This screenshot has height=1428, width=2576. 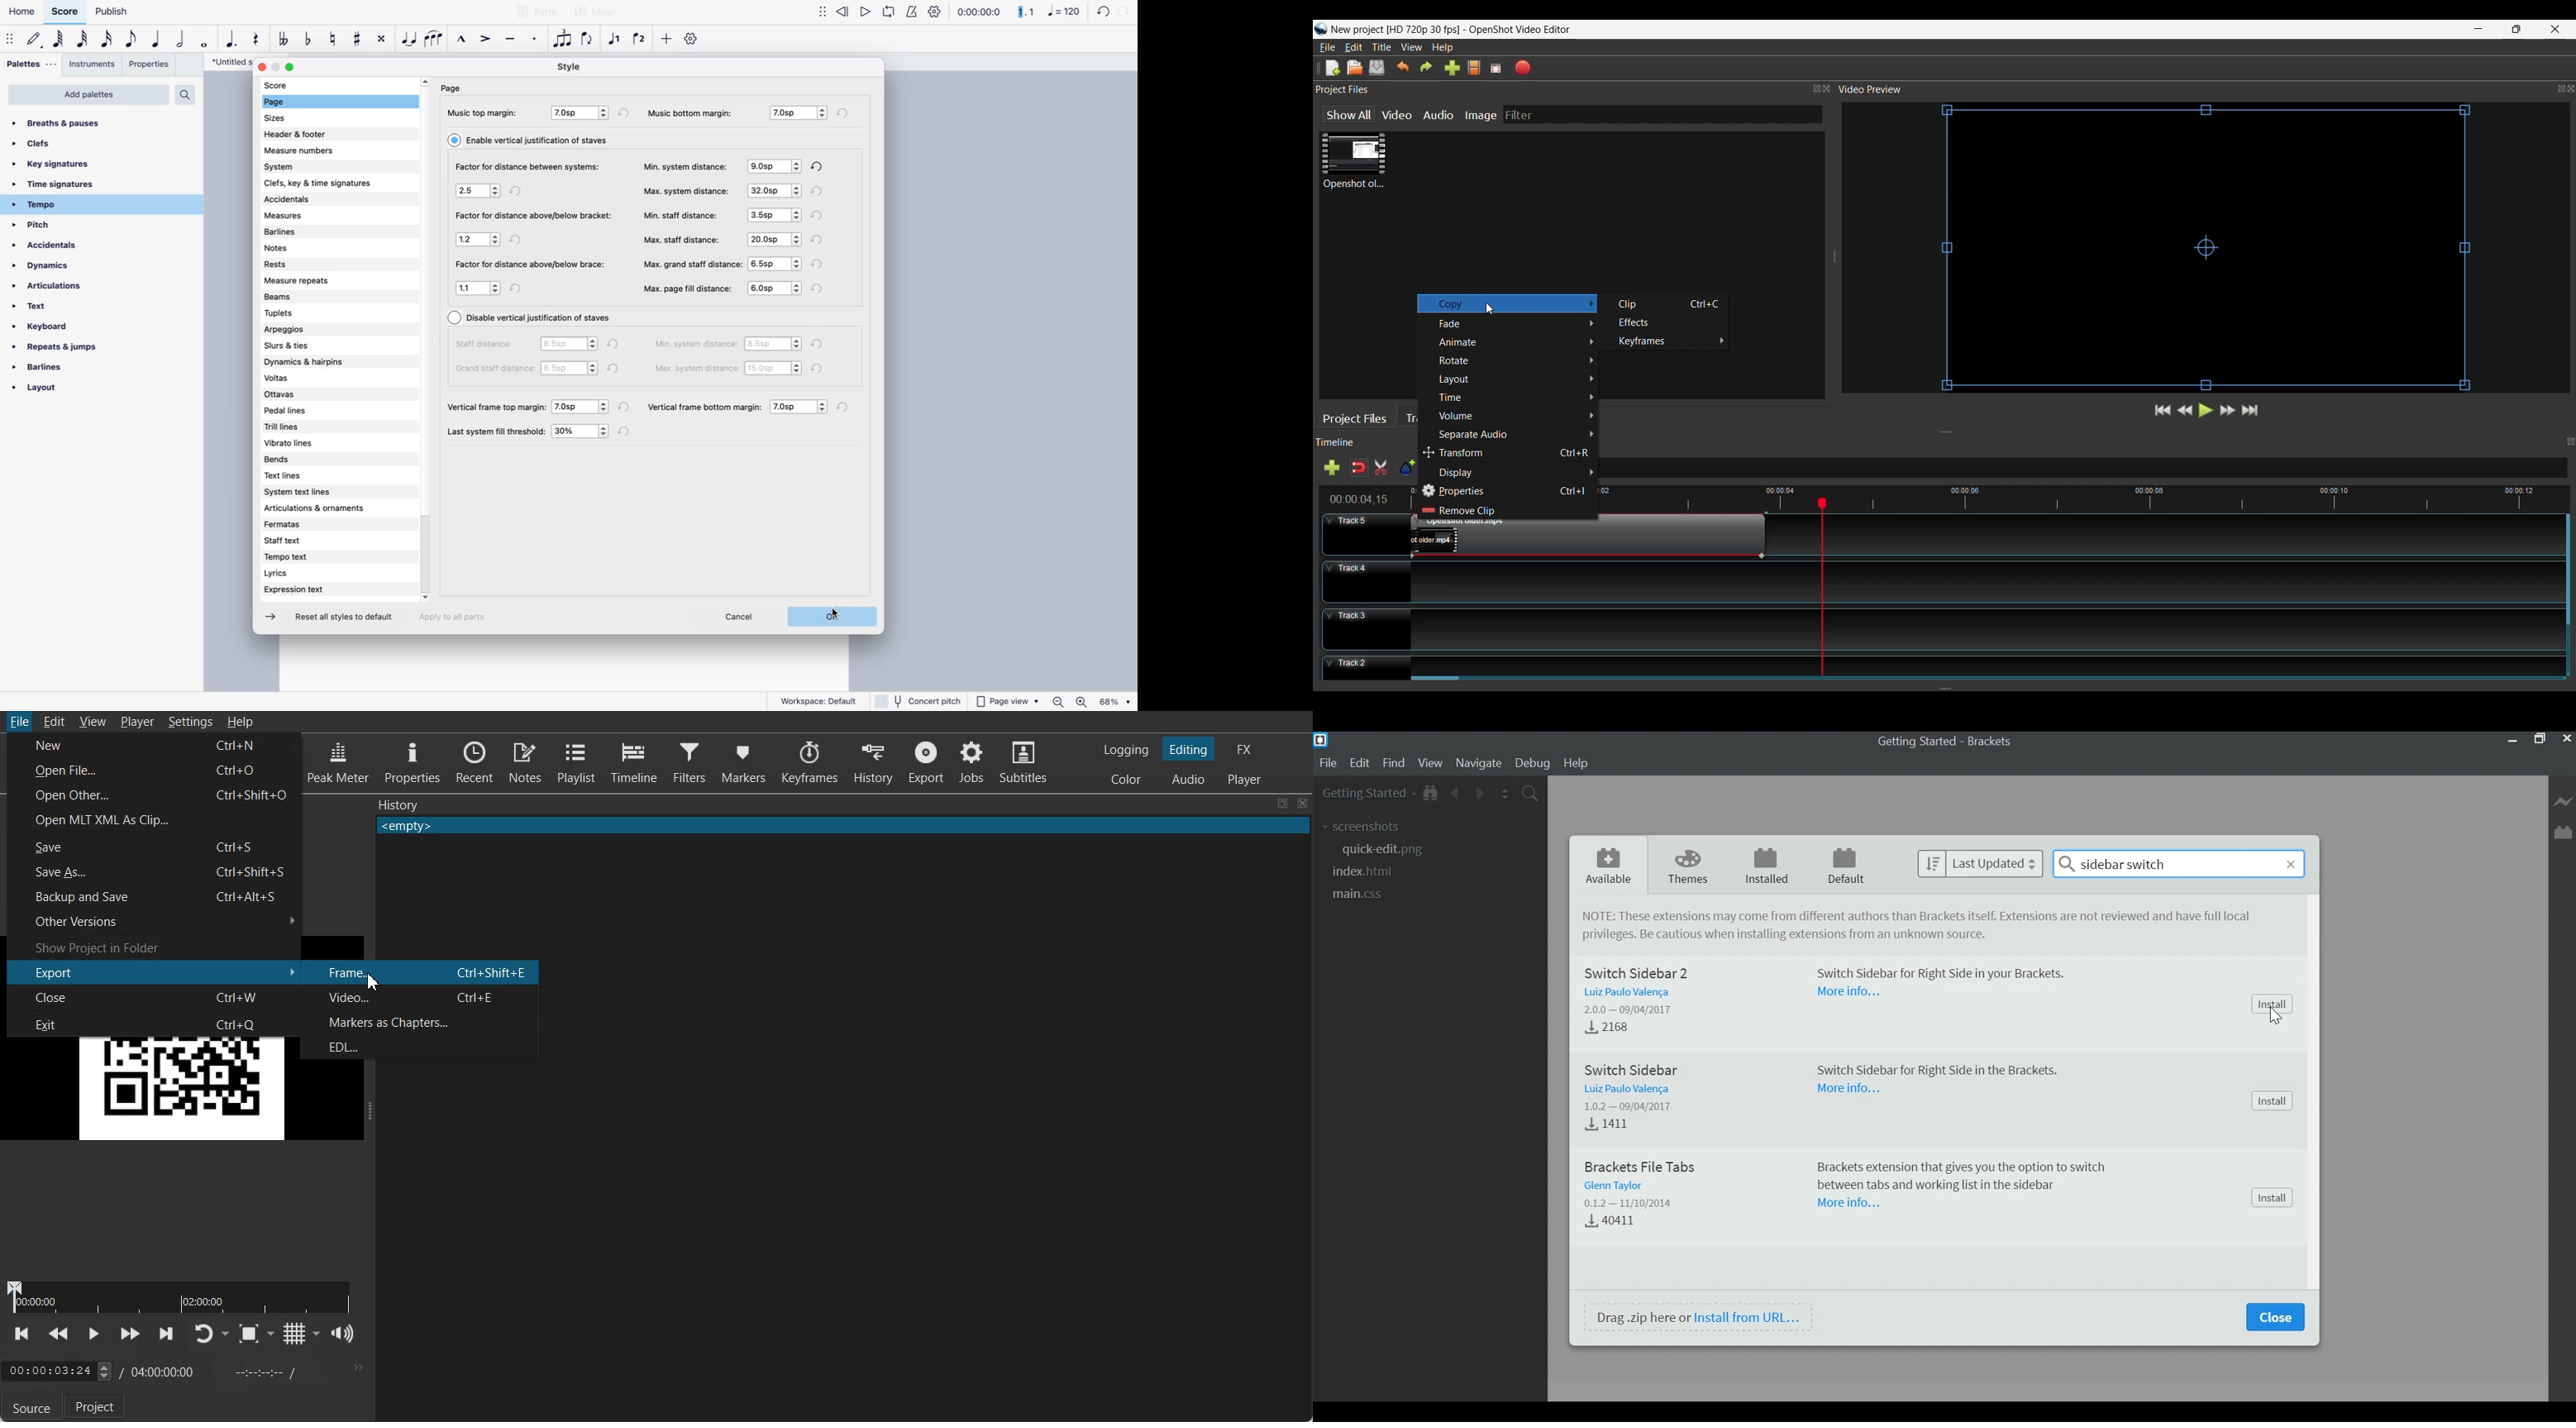 I want to click on minimize, so click(x=276, y=68).